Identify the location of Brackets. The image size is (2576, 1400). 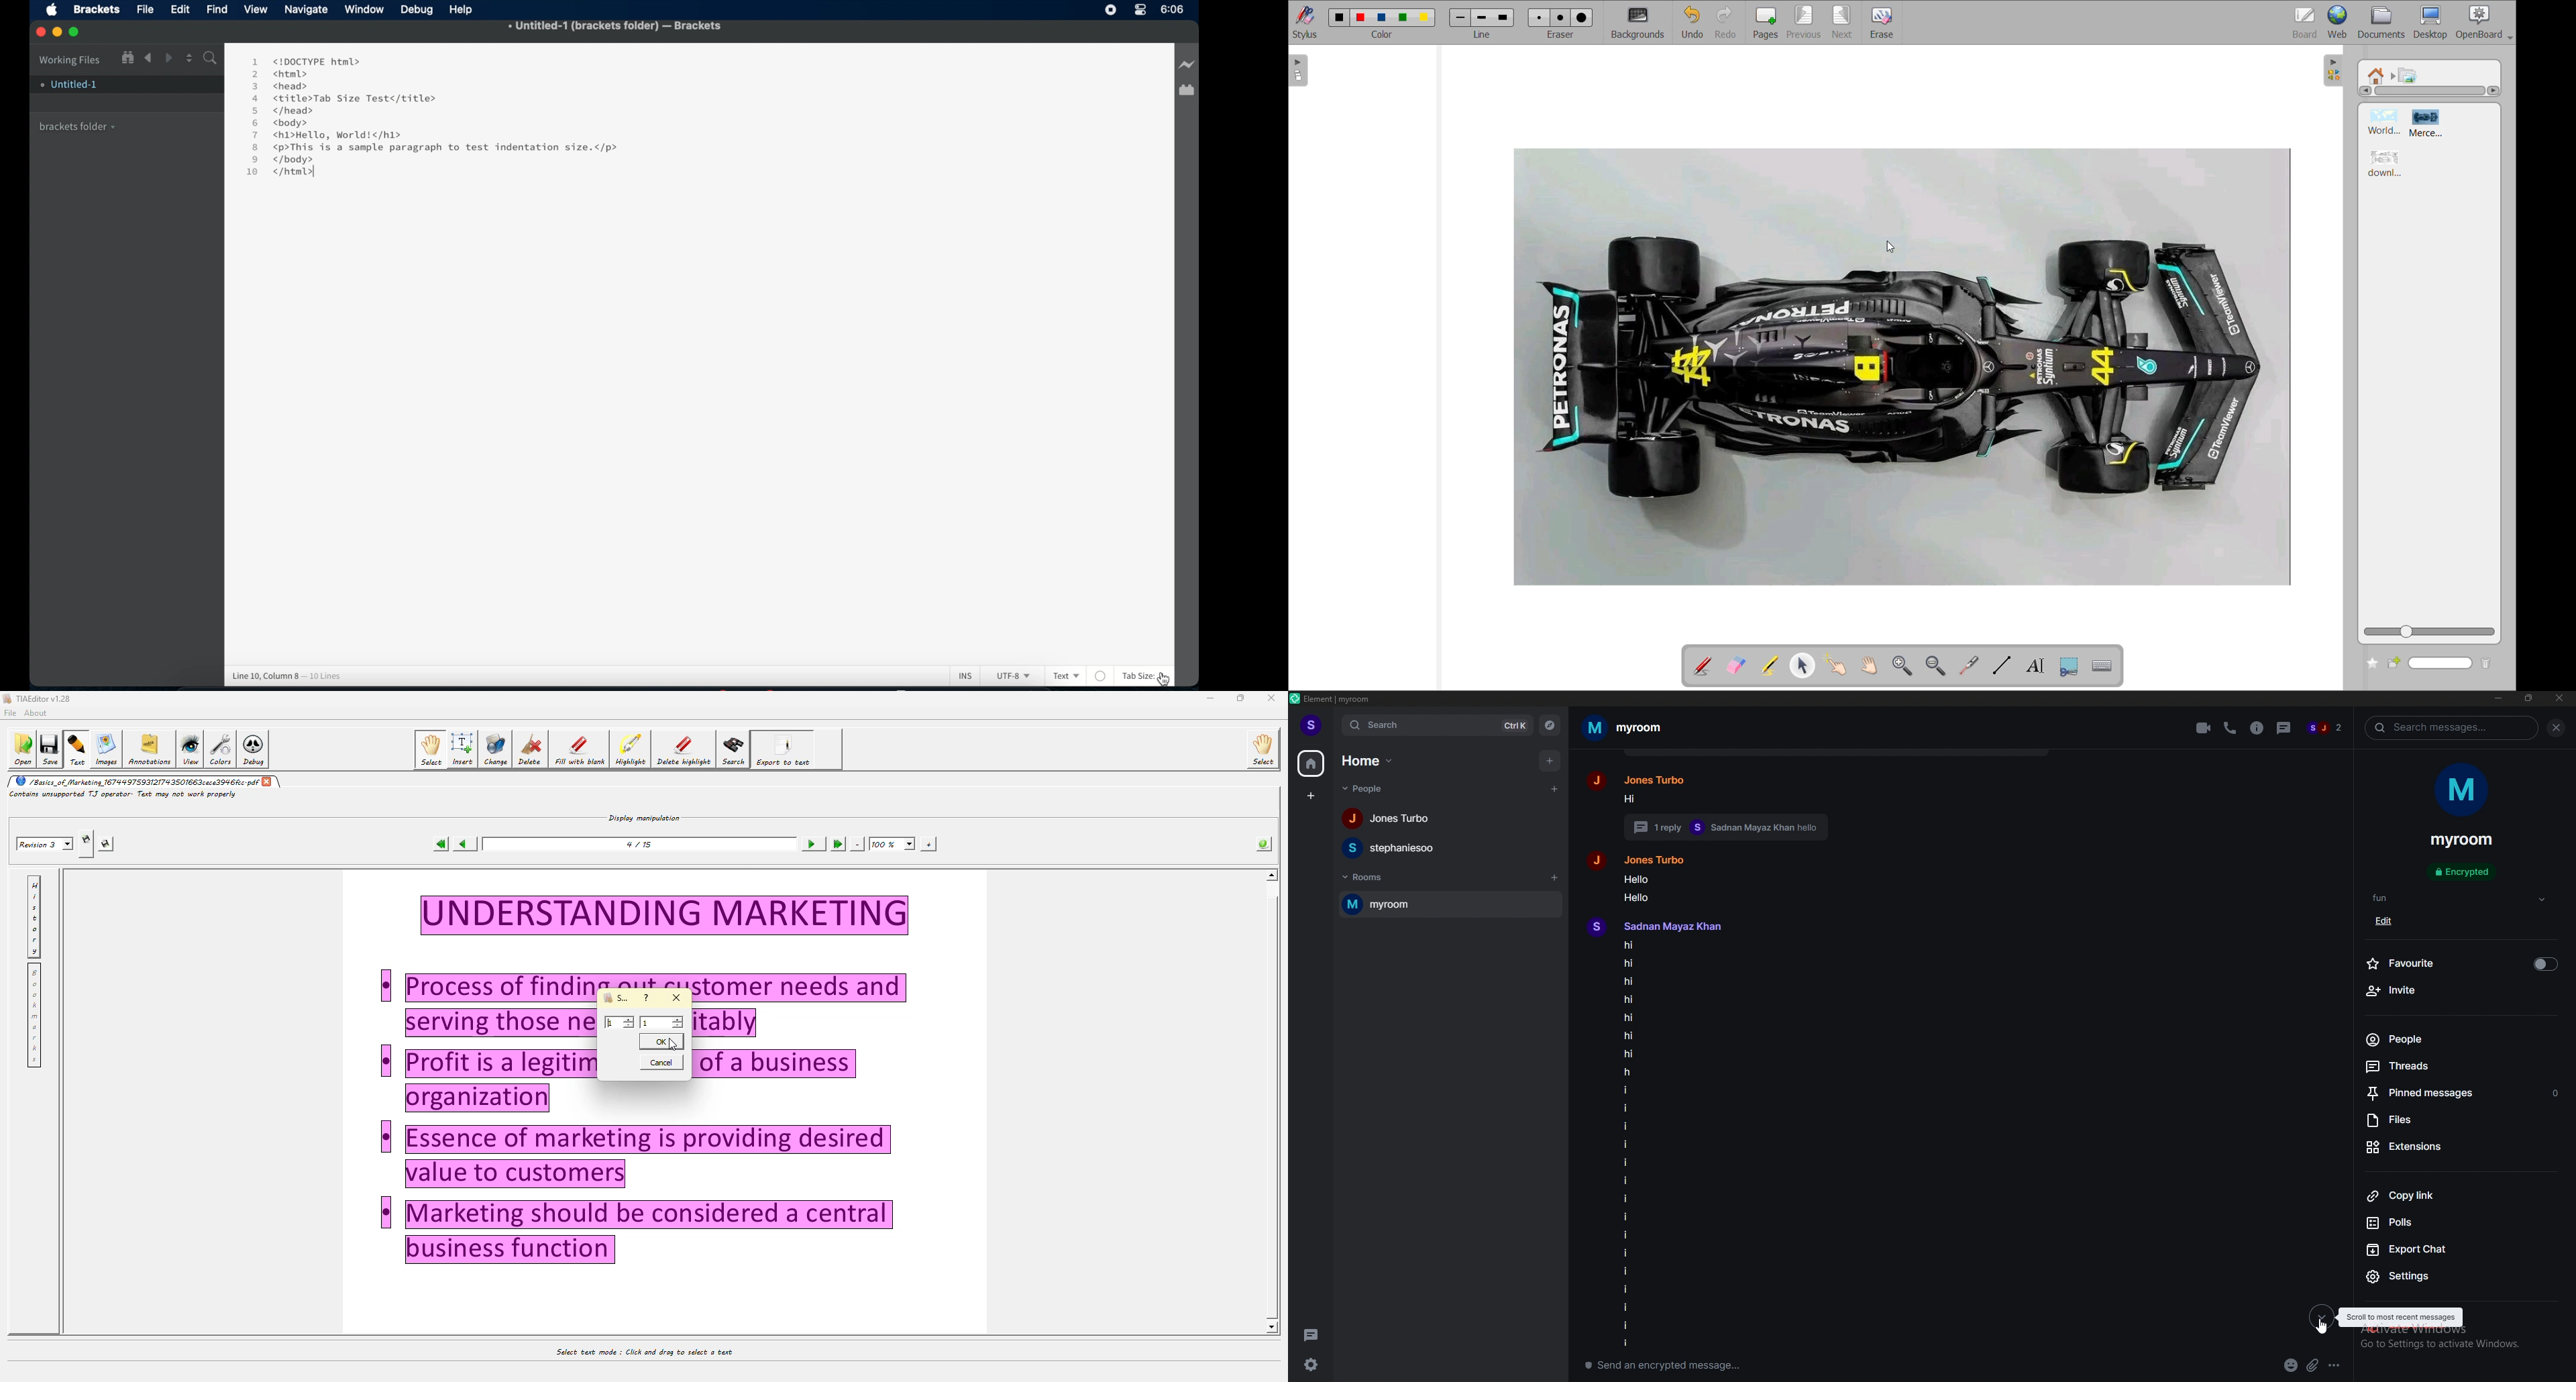
(95, 8).